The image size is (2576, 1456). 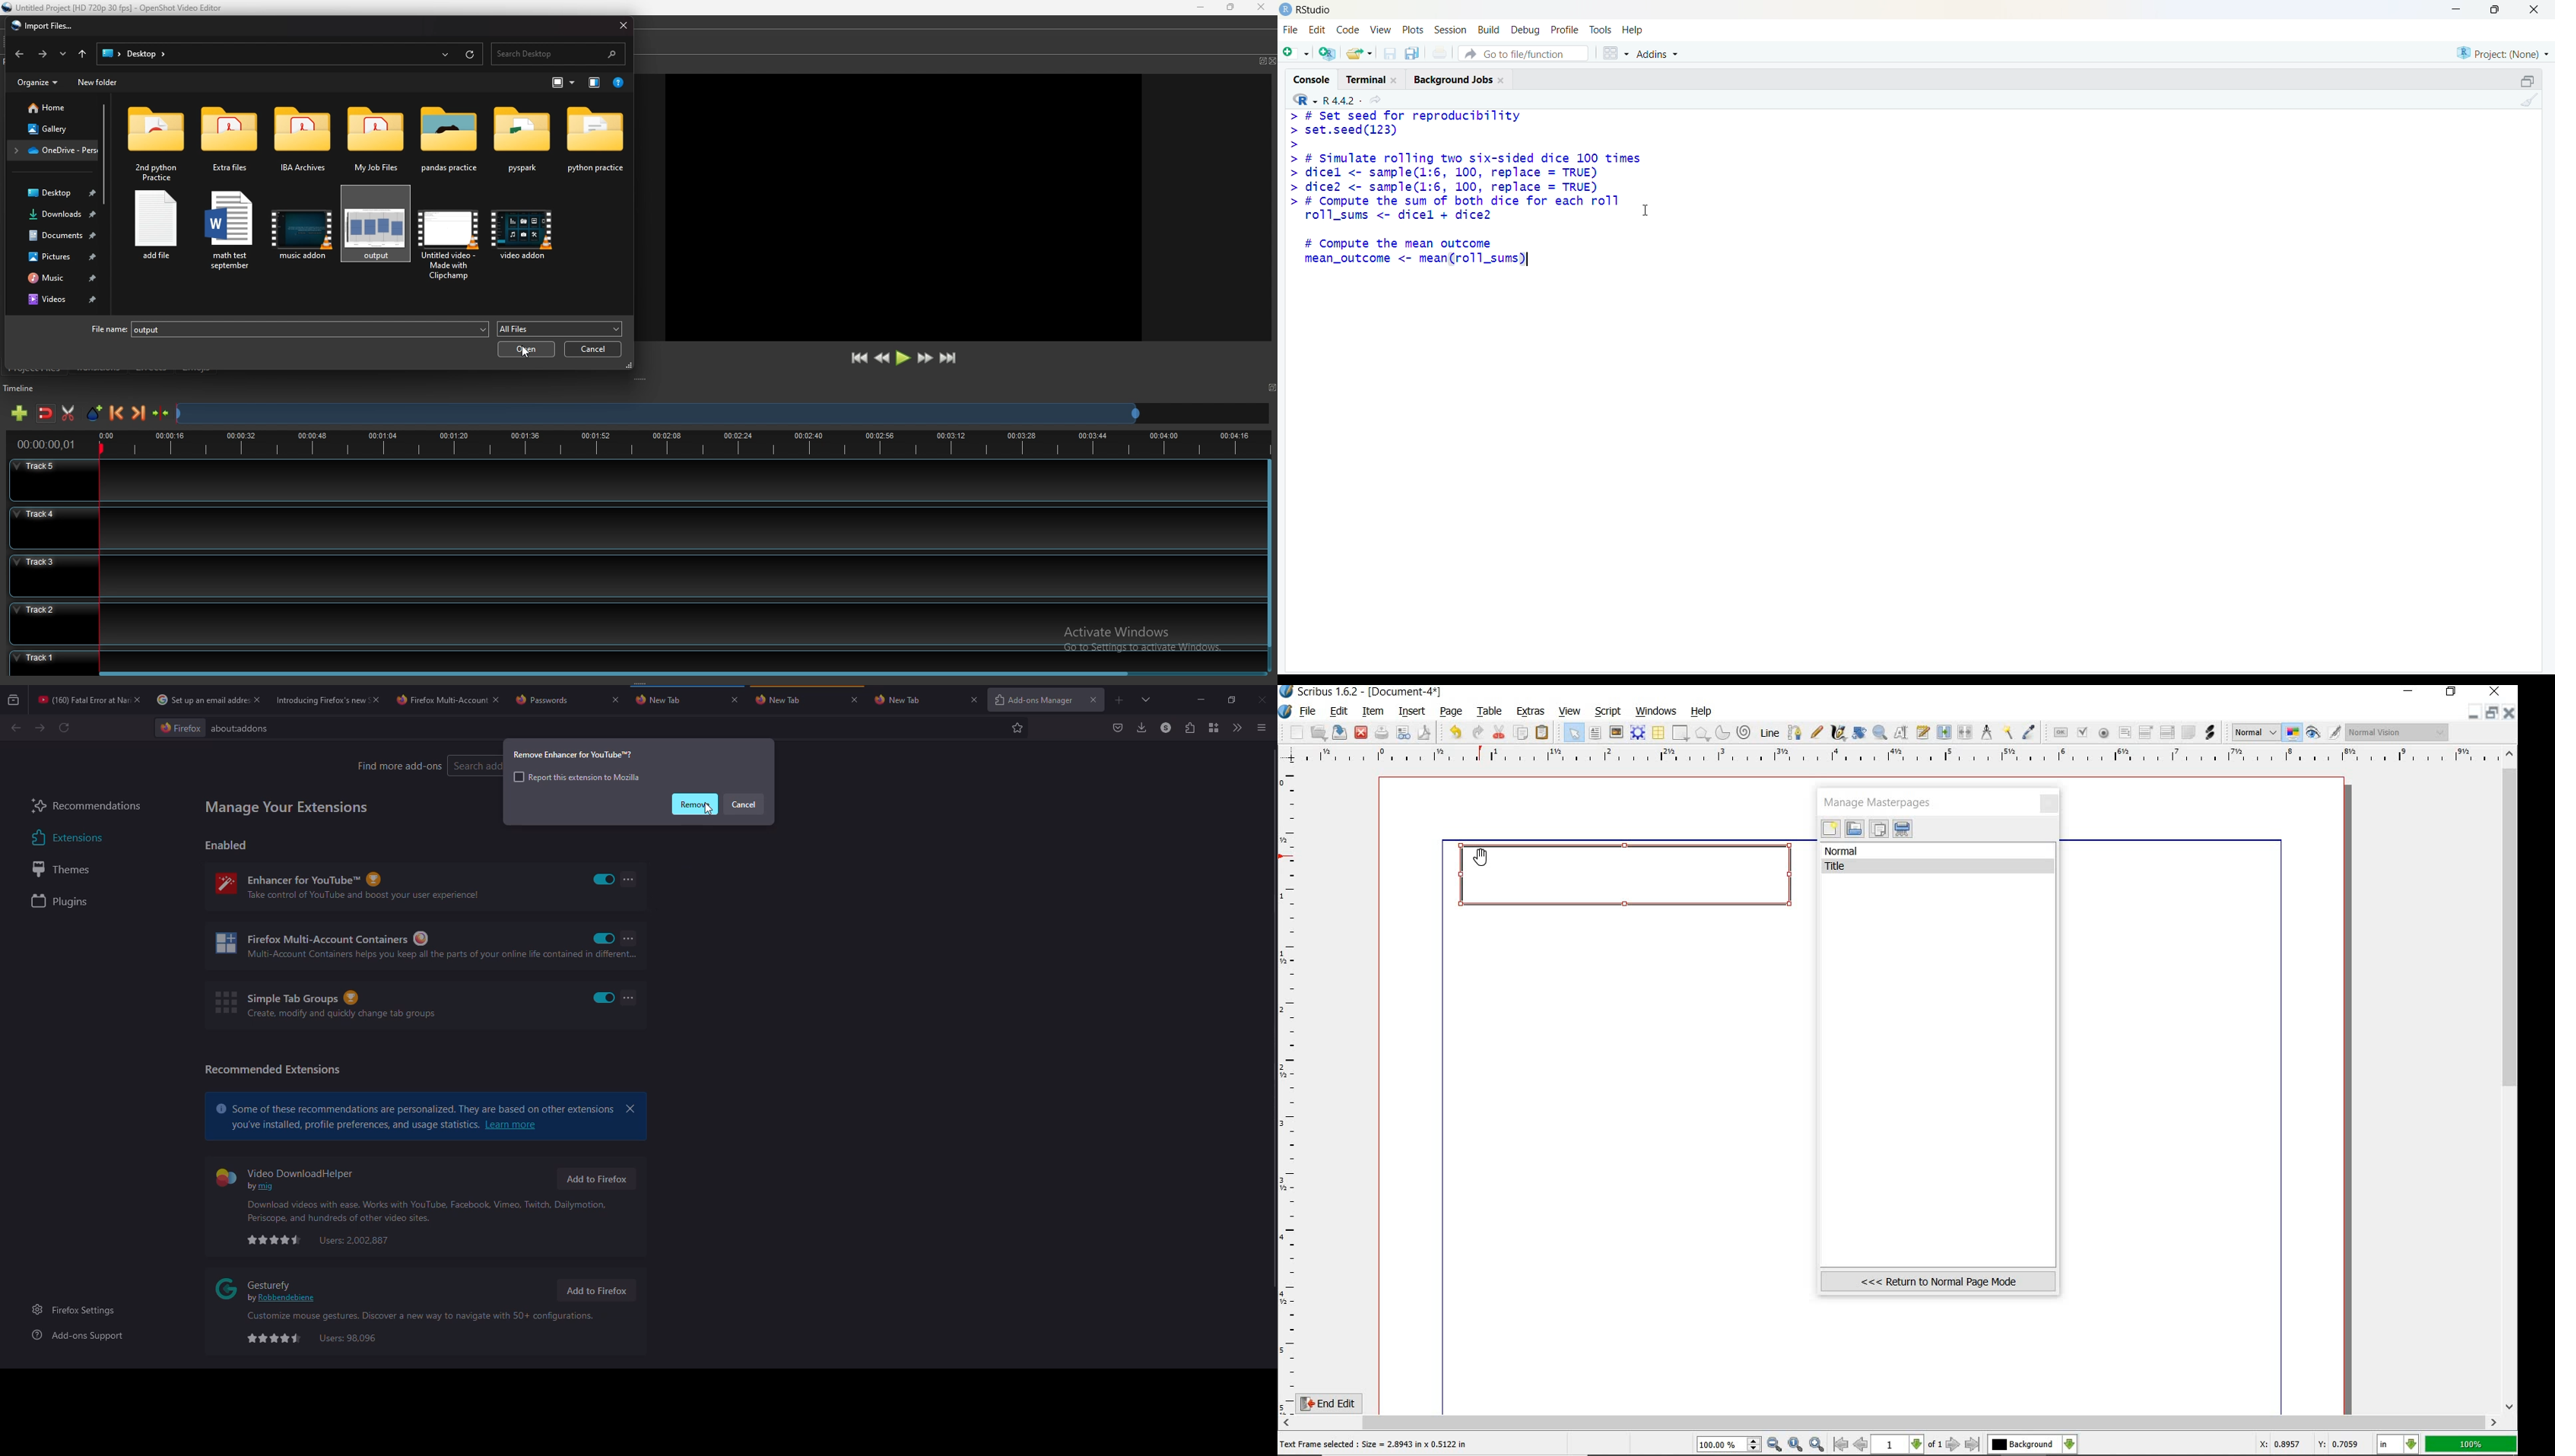 What do you see at coordinates (1359, 53) in the screenshot?
I see `share folder as` at bounding box center [1359, 53].